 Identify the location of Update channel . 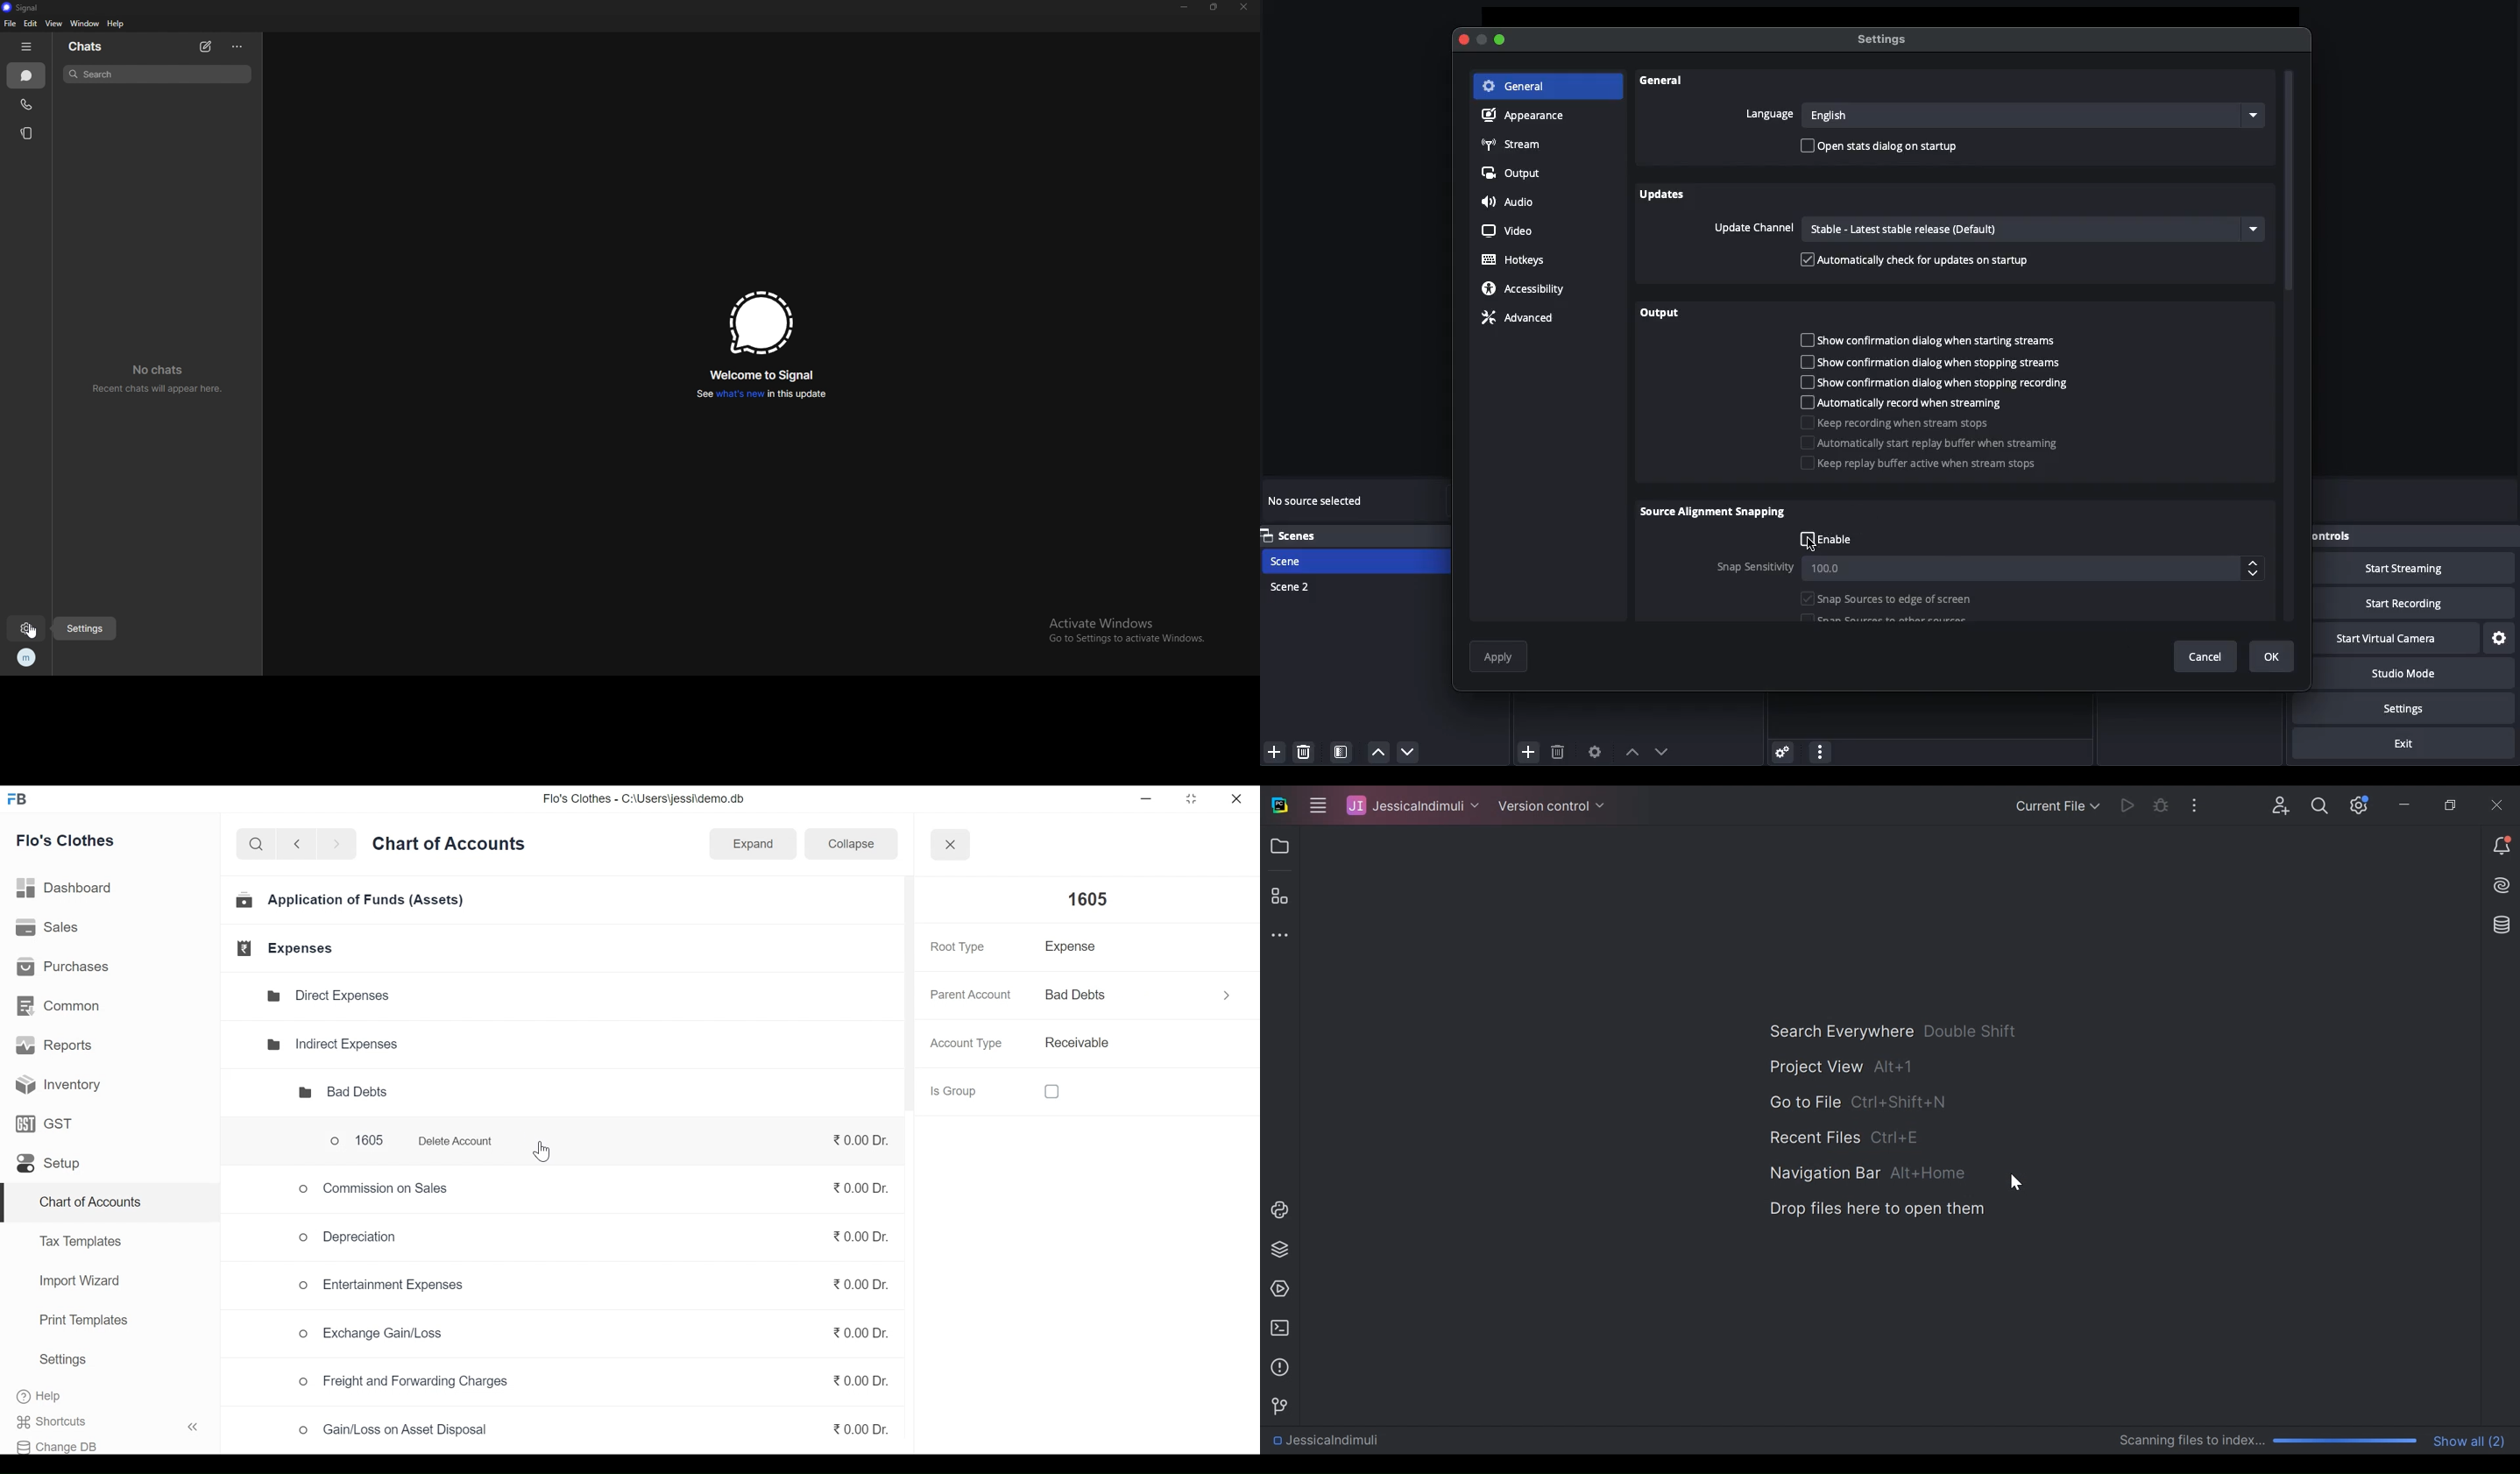
(1986, 229).